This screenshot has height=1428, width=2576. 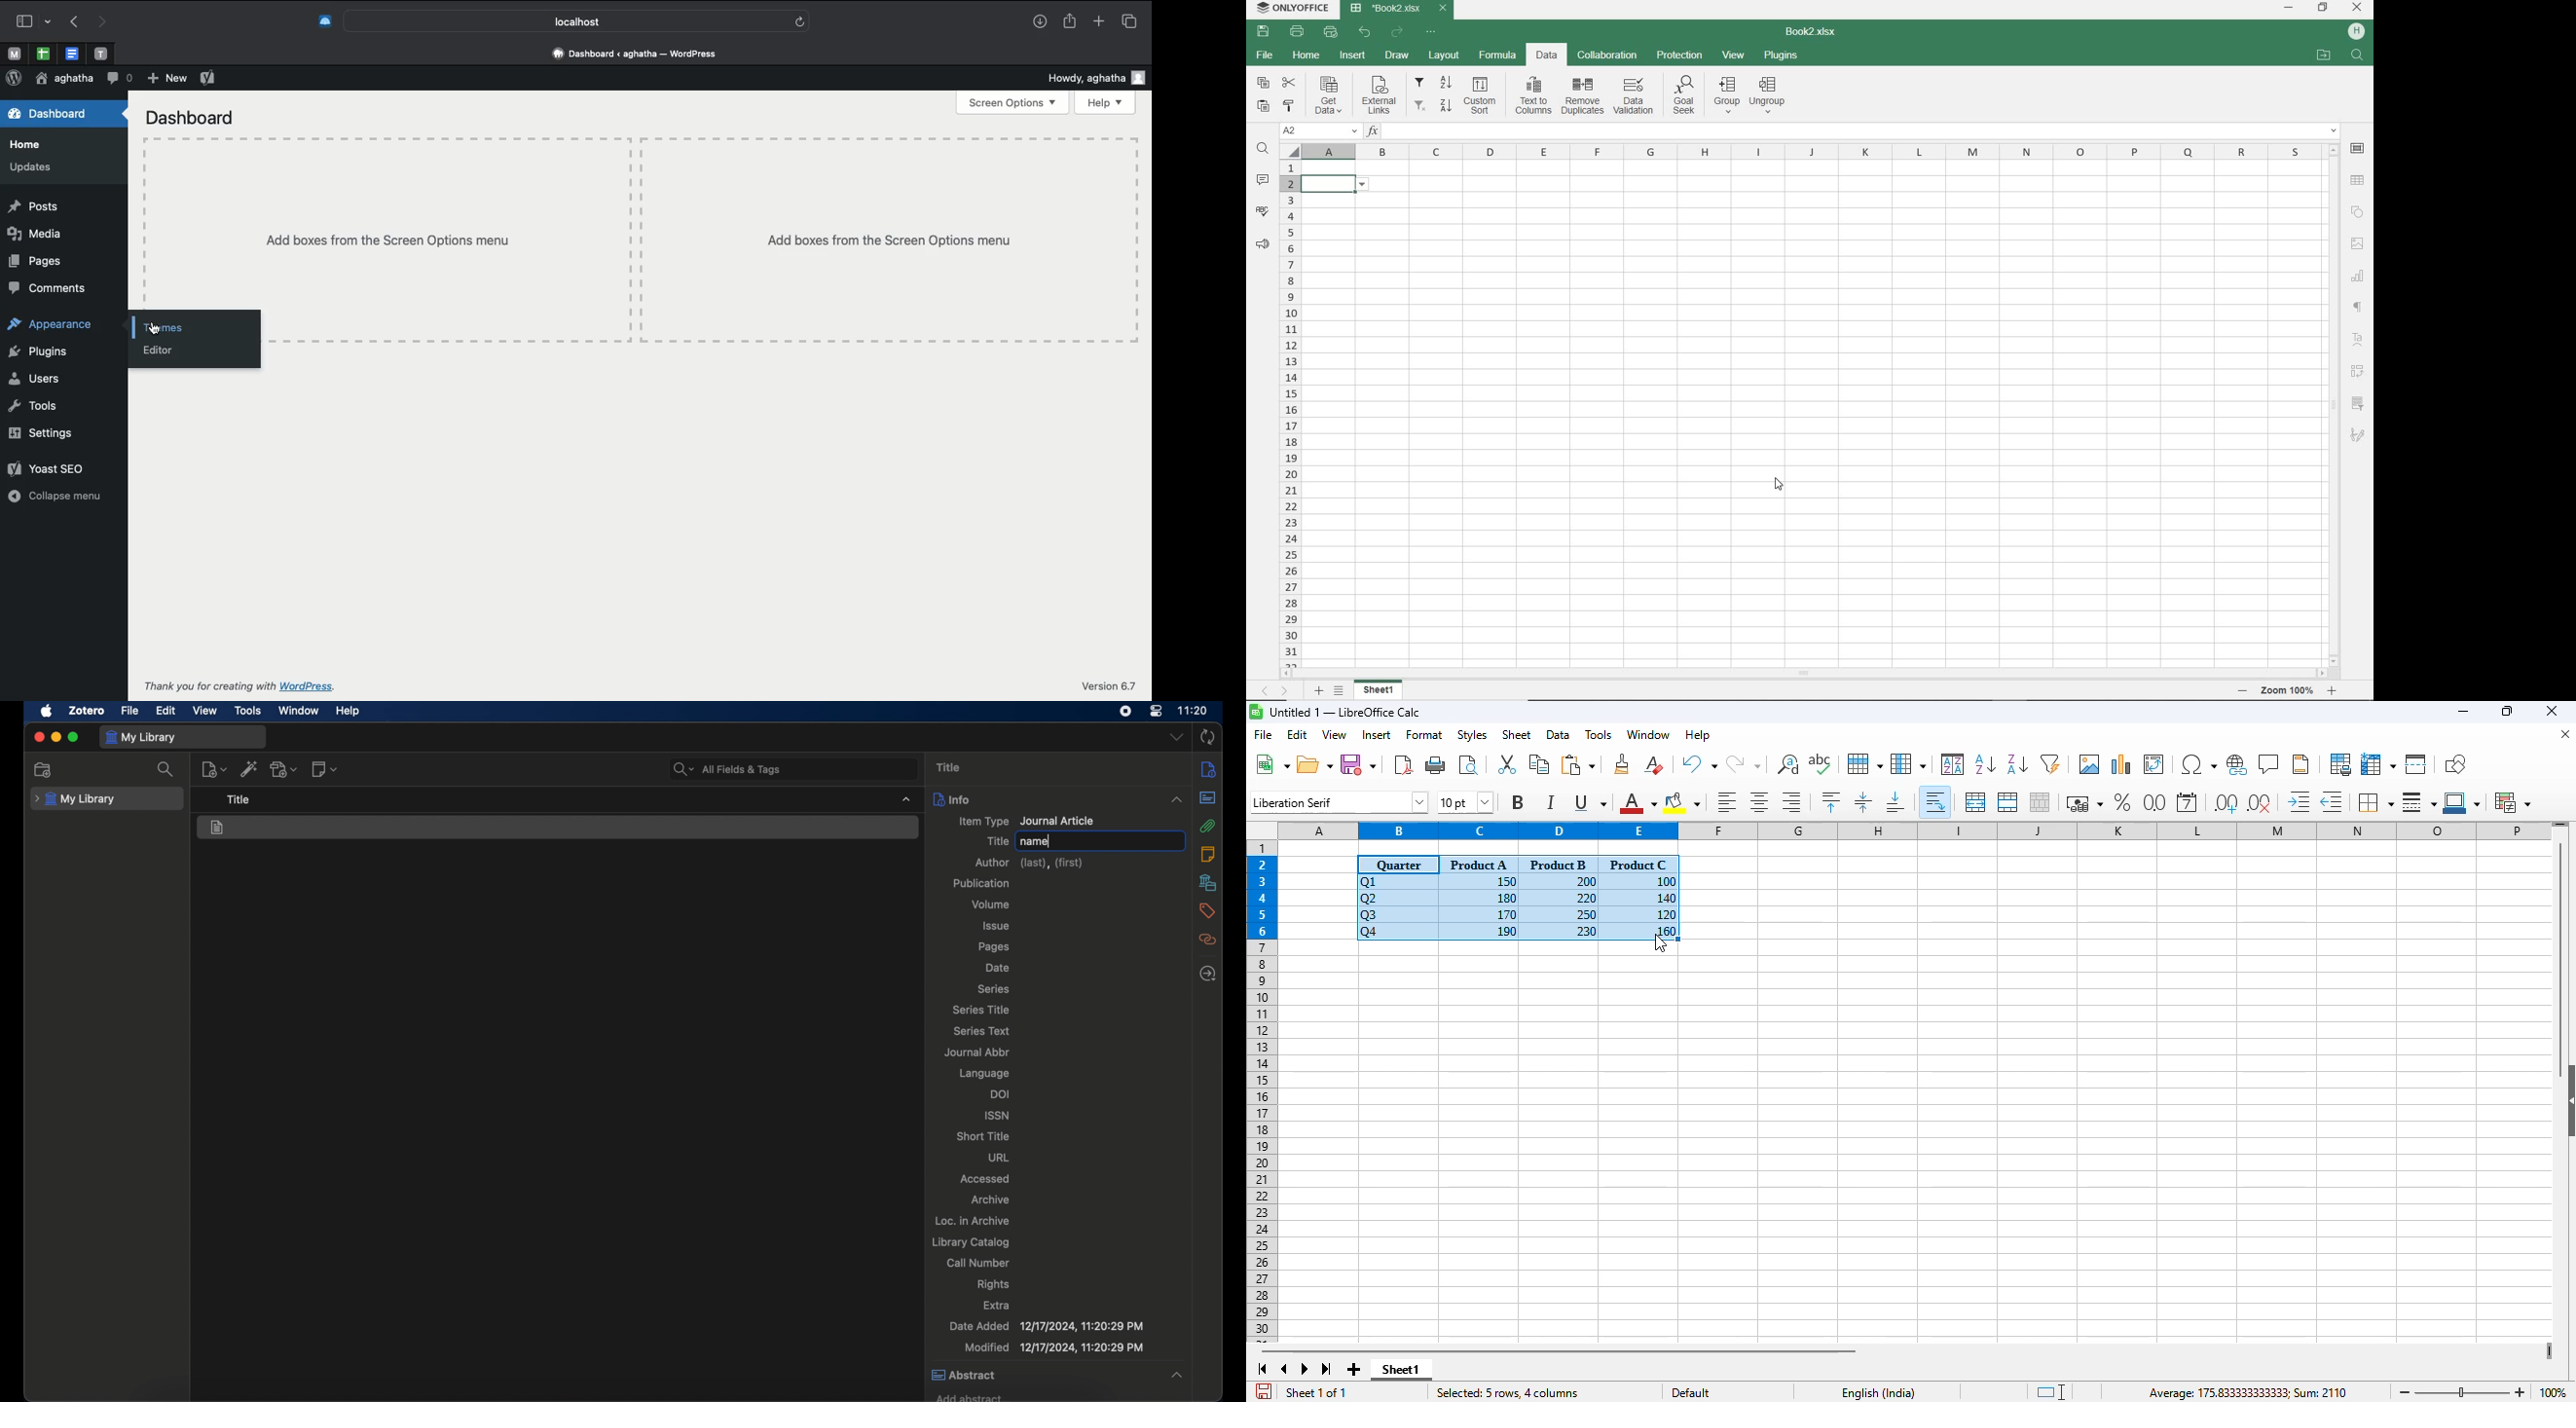 I want to click on Sidebar, so click(x=30, y=21).